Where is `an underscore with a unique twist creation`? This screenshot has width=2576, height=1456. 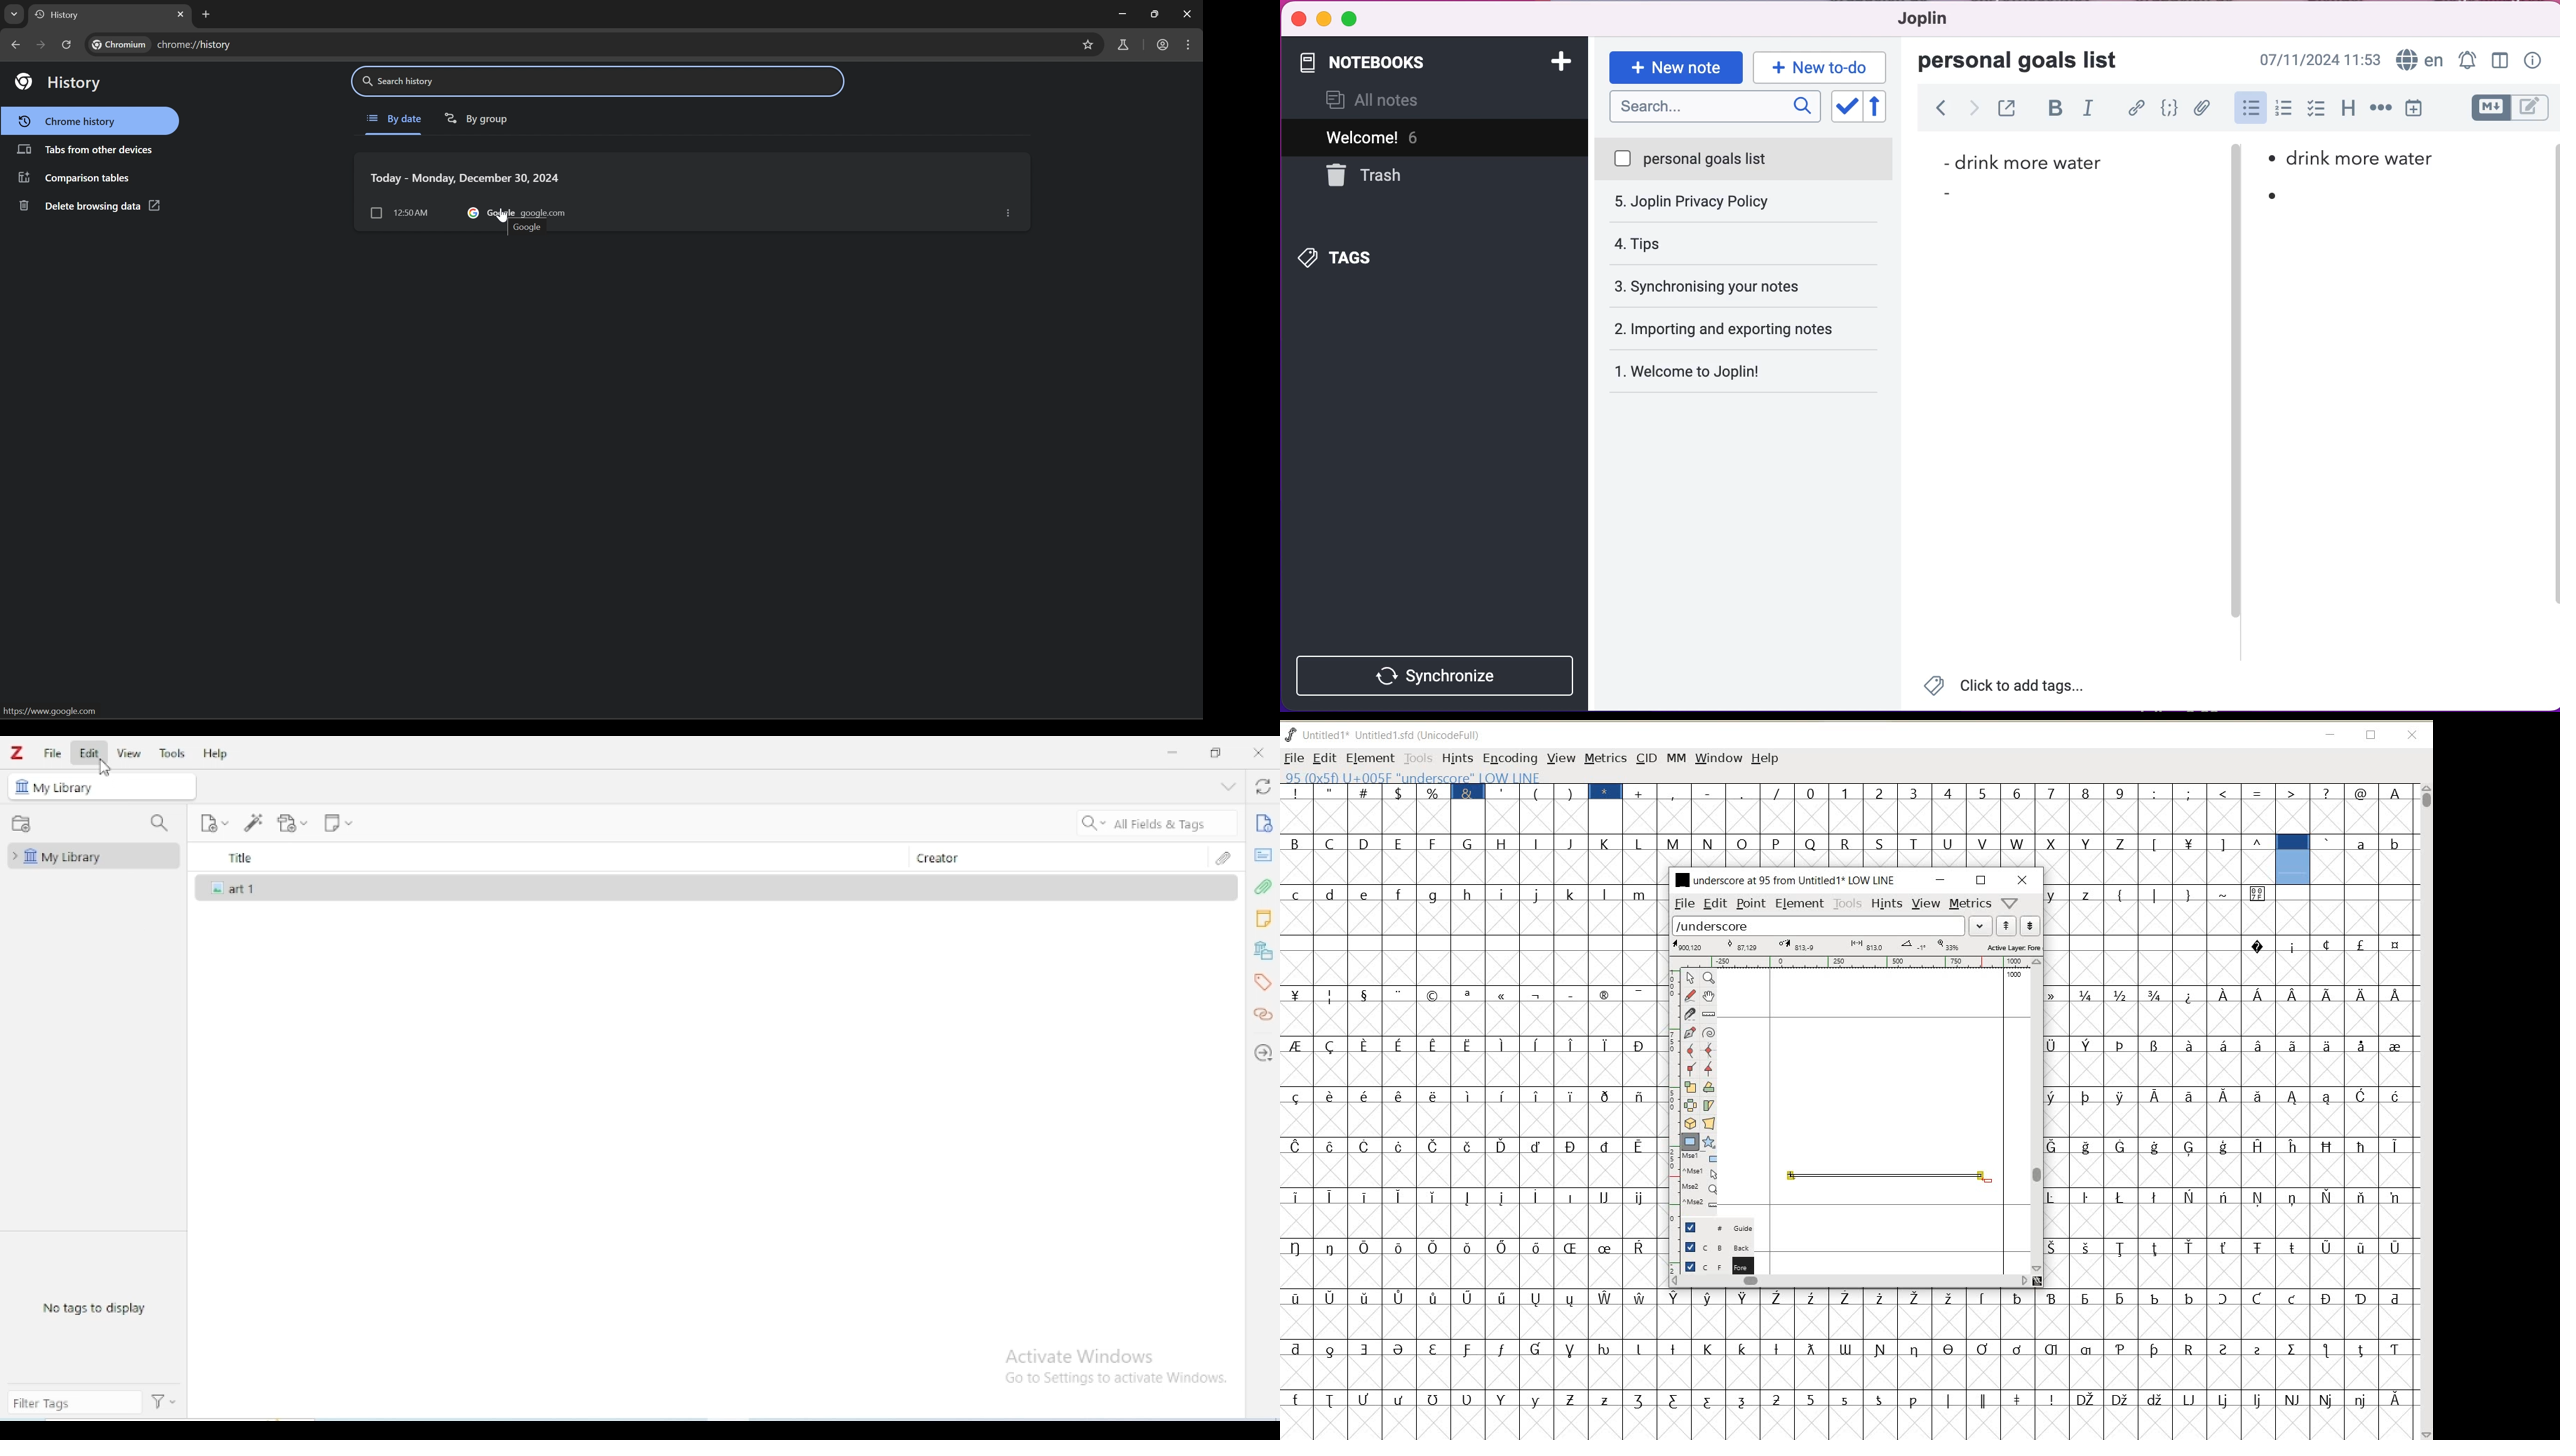
an underscore with a unique twist creation is located at coordinates (1882, 1178).